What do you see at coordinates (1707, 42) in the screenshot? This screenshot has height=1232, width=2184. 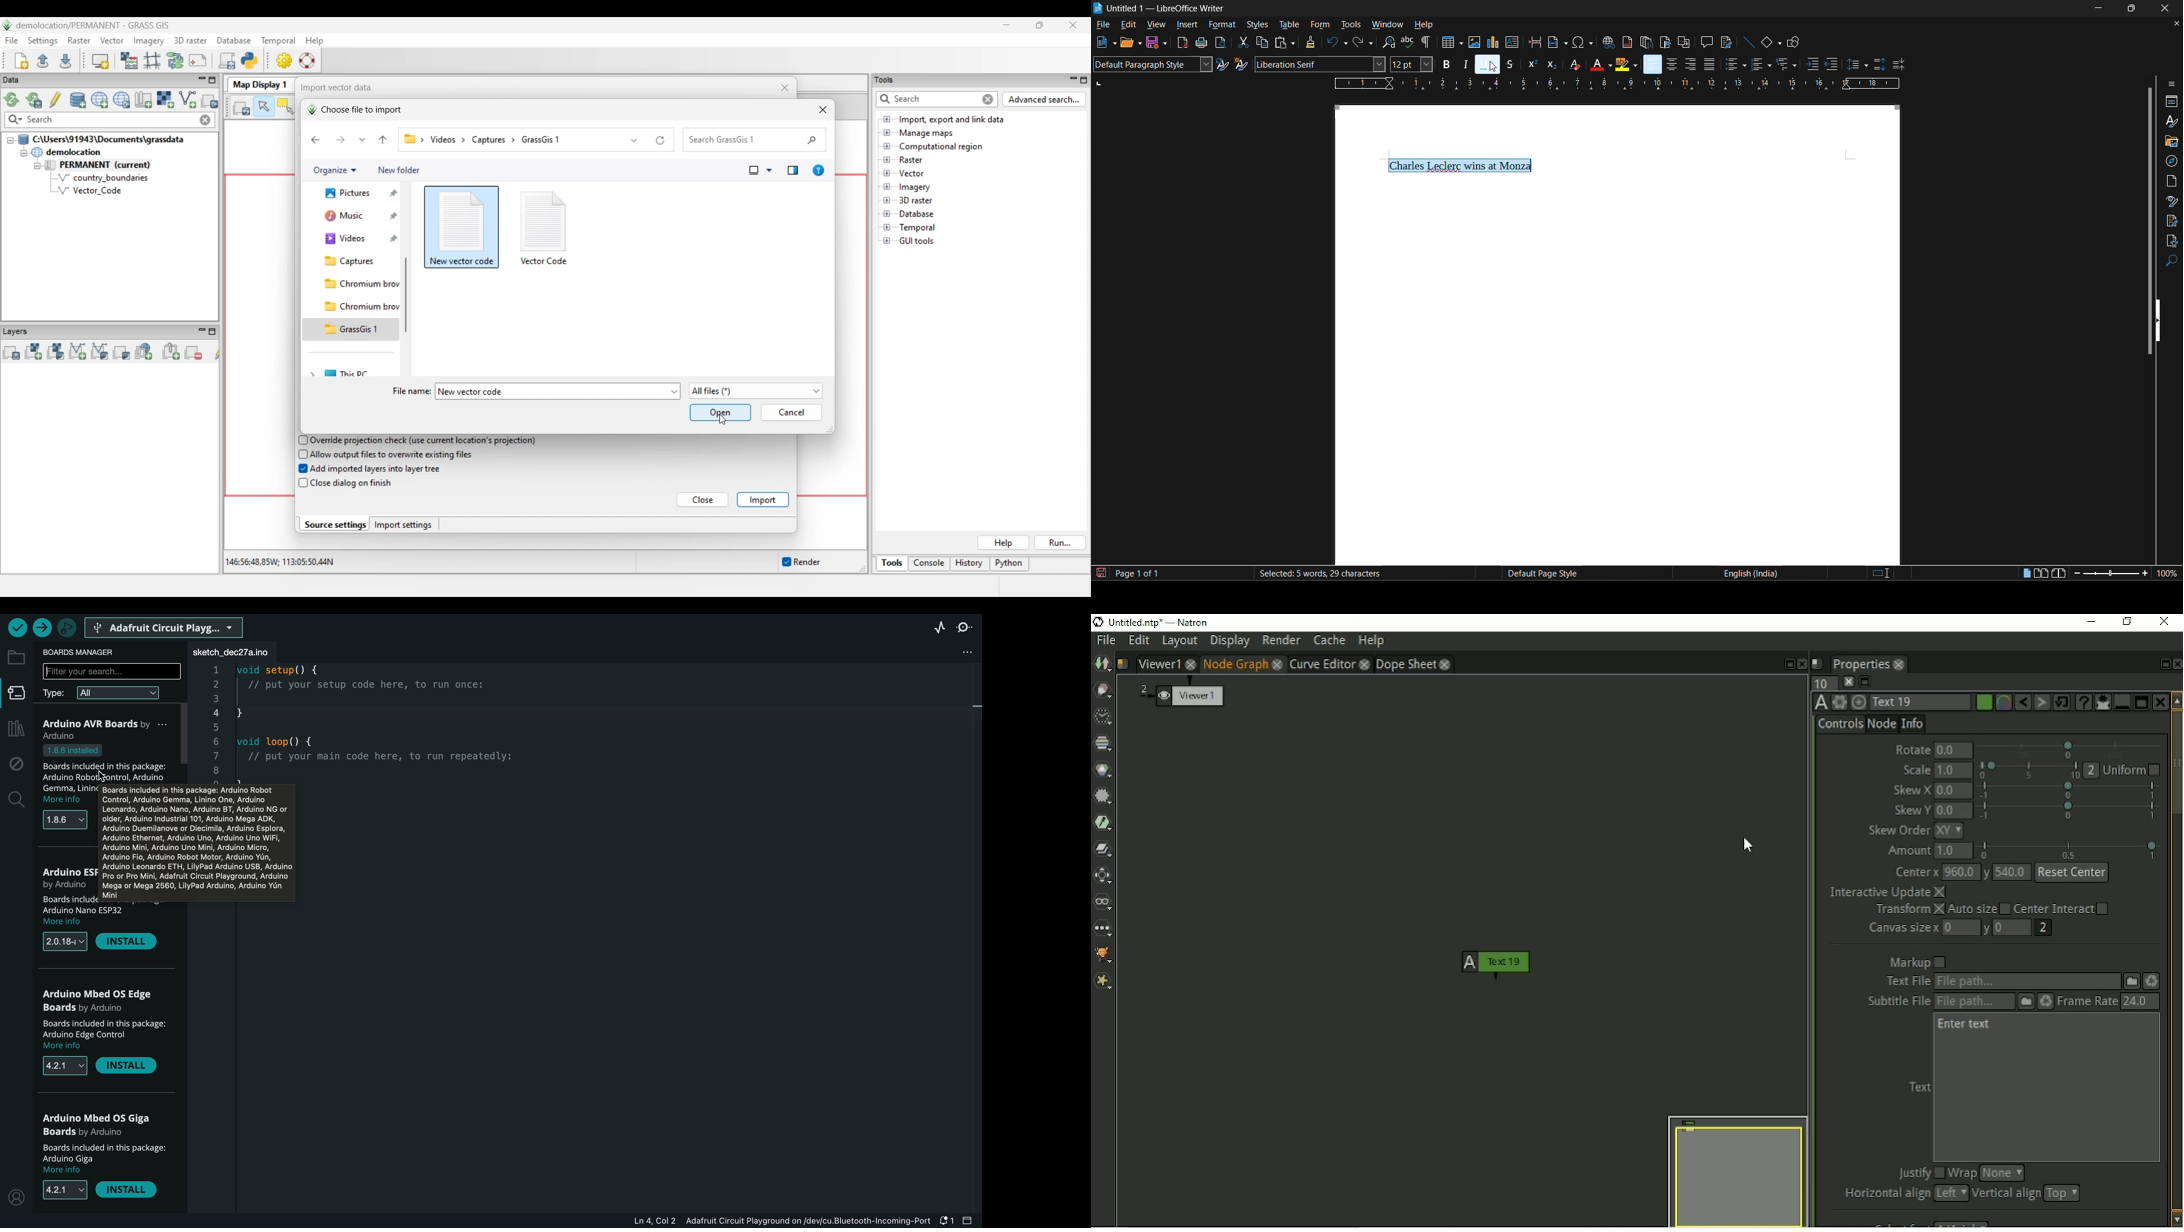 I see `insert comments` at bounding box center [1707, 42].